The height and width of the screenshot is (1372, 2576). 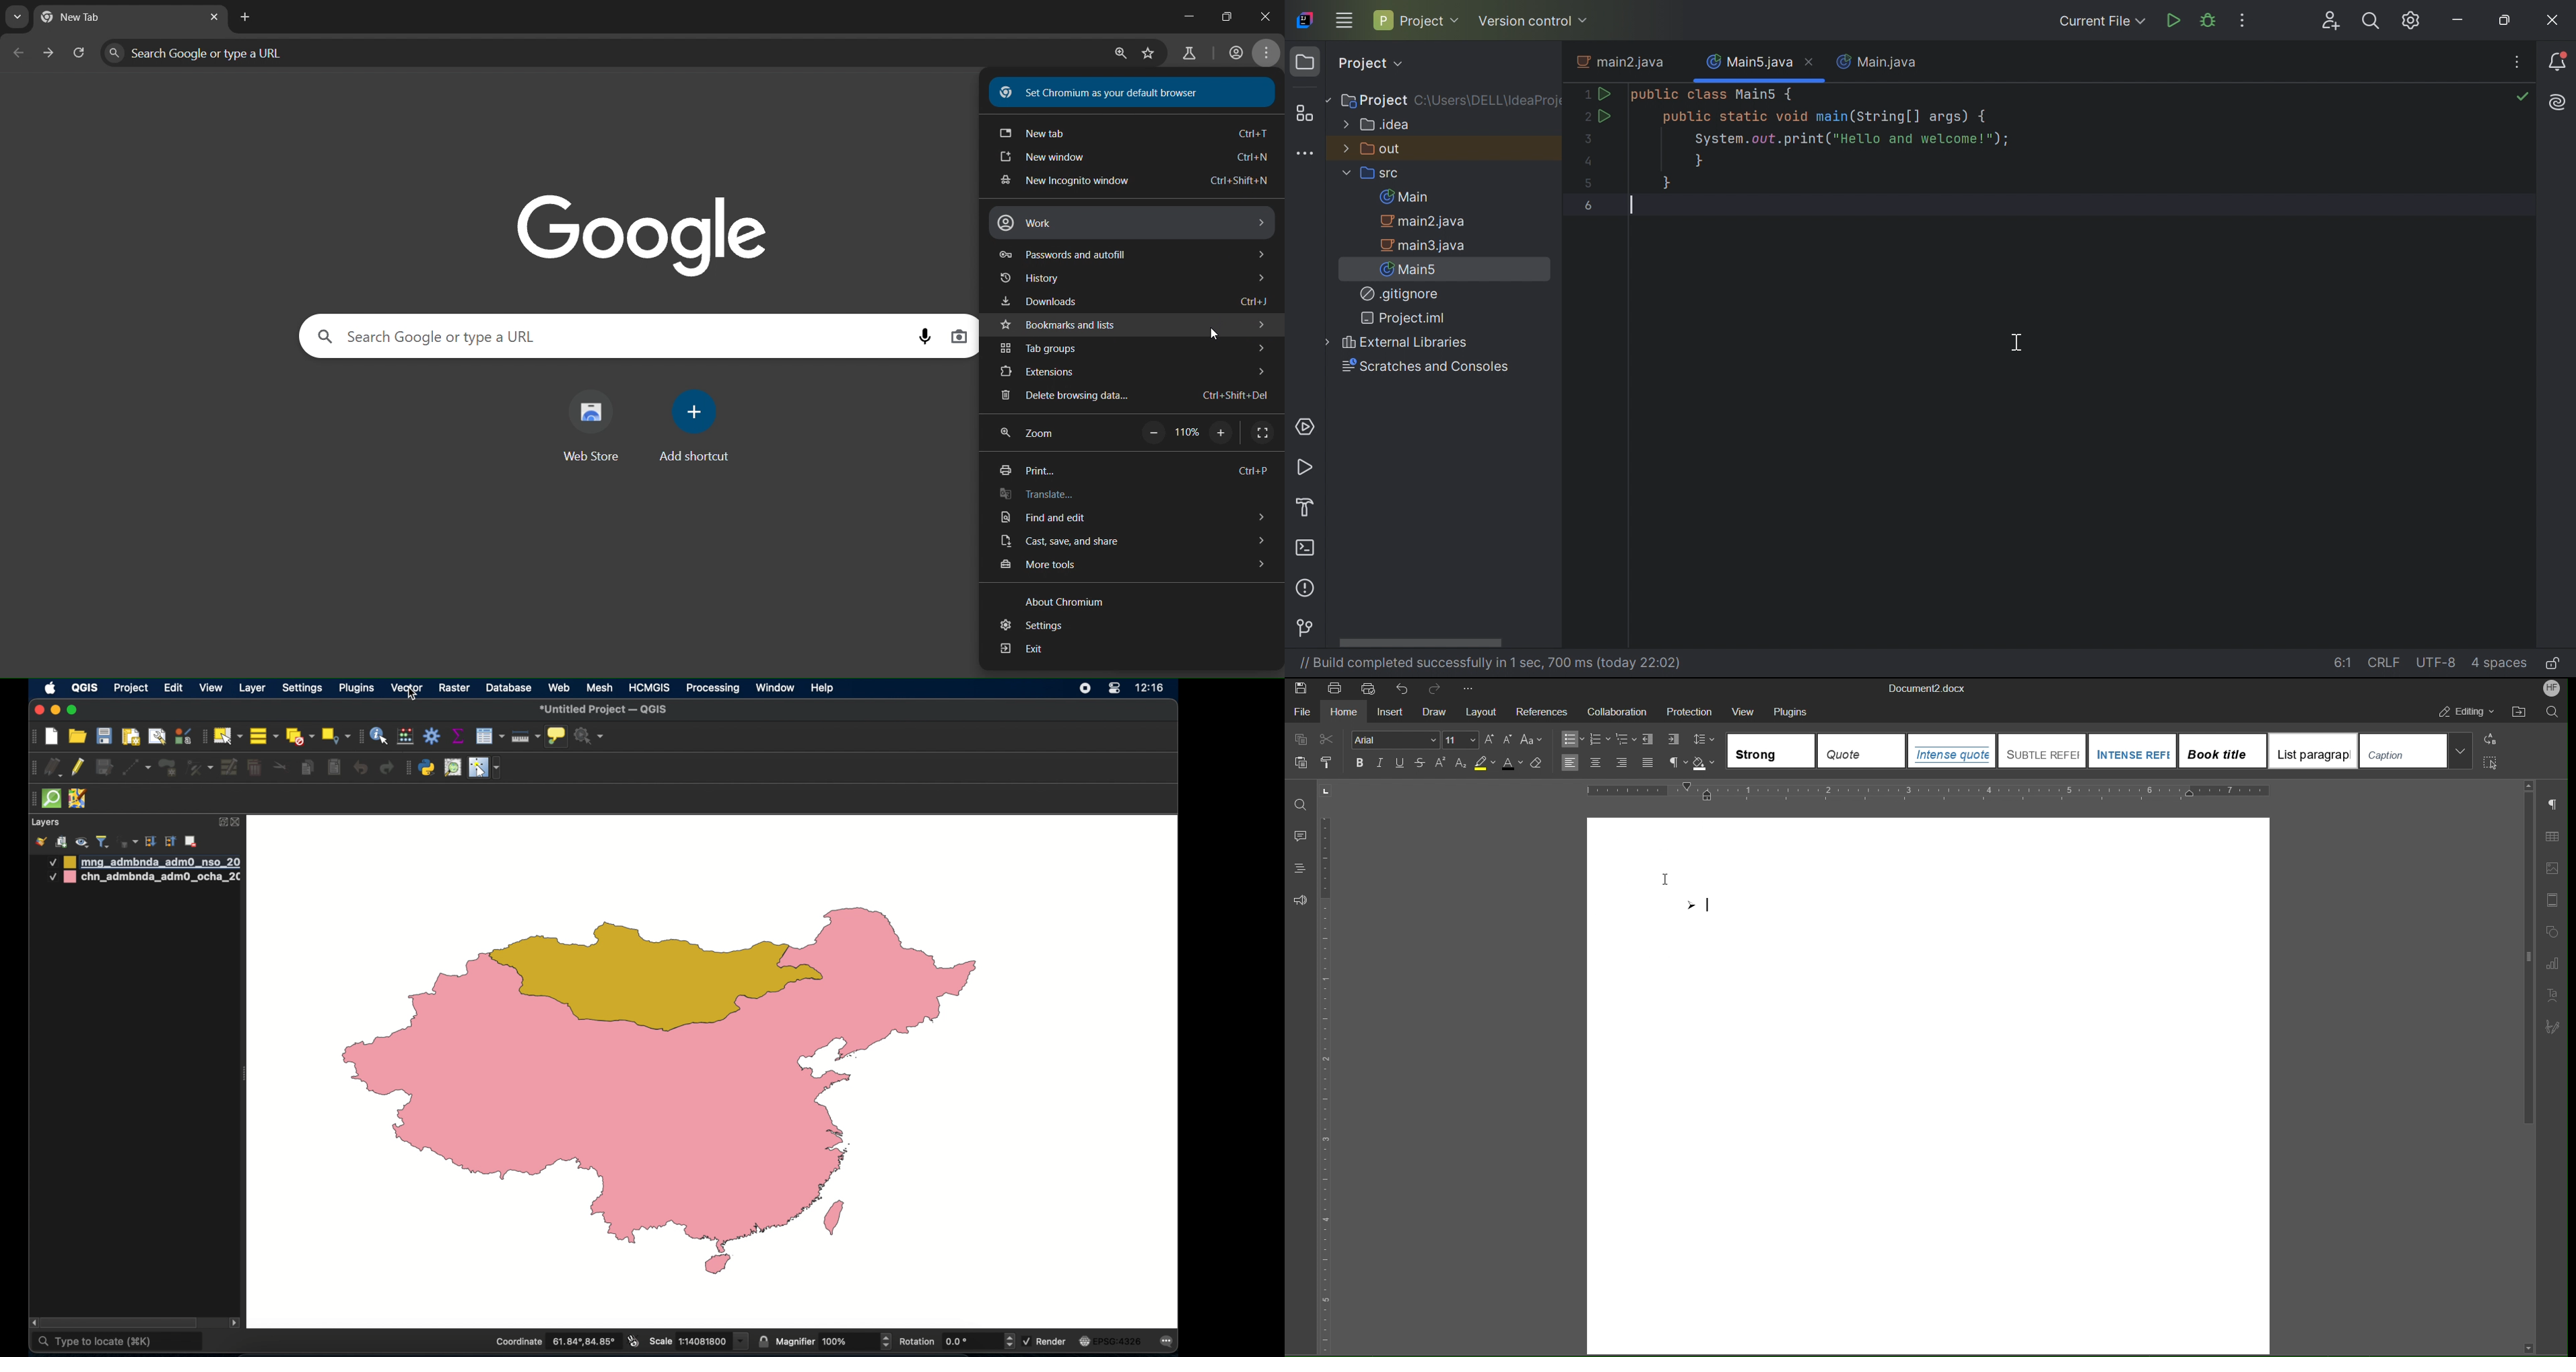 I want to click on ventor data of Mongolia and china, so click(x=675, y=1091).